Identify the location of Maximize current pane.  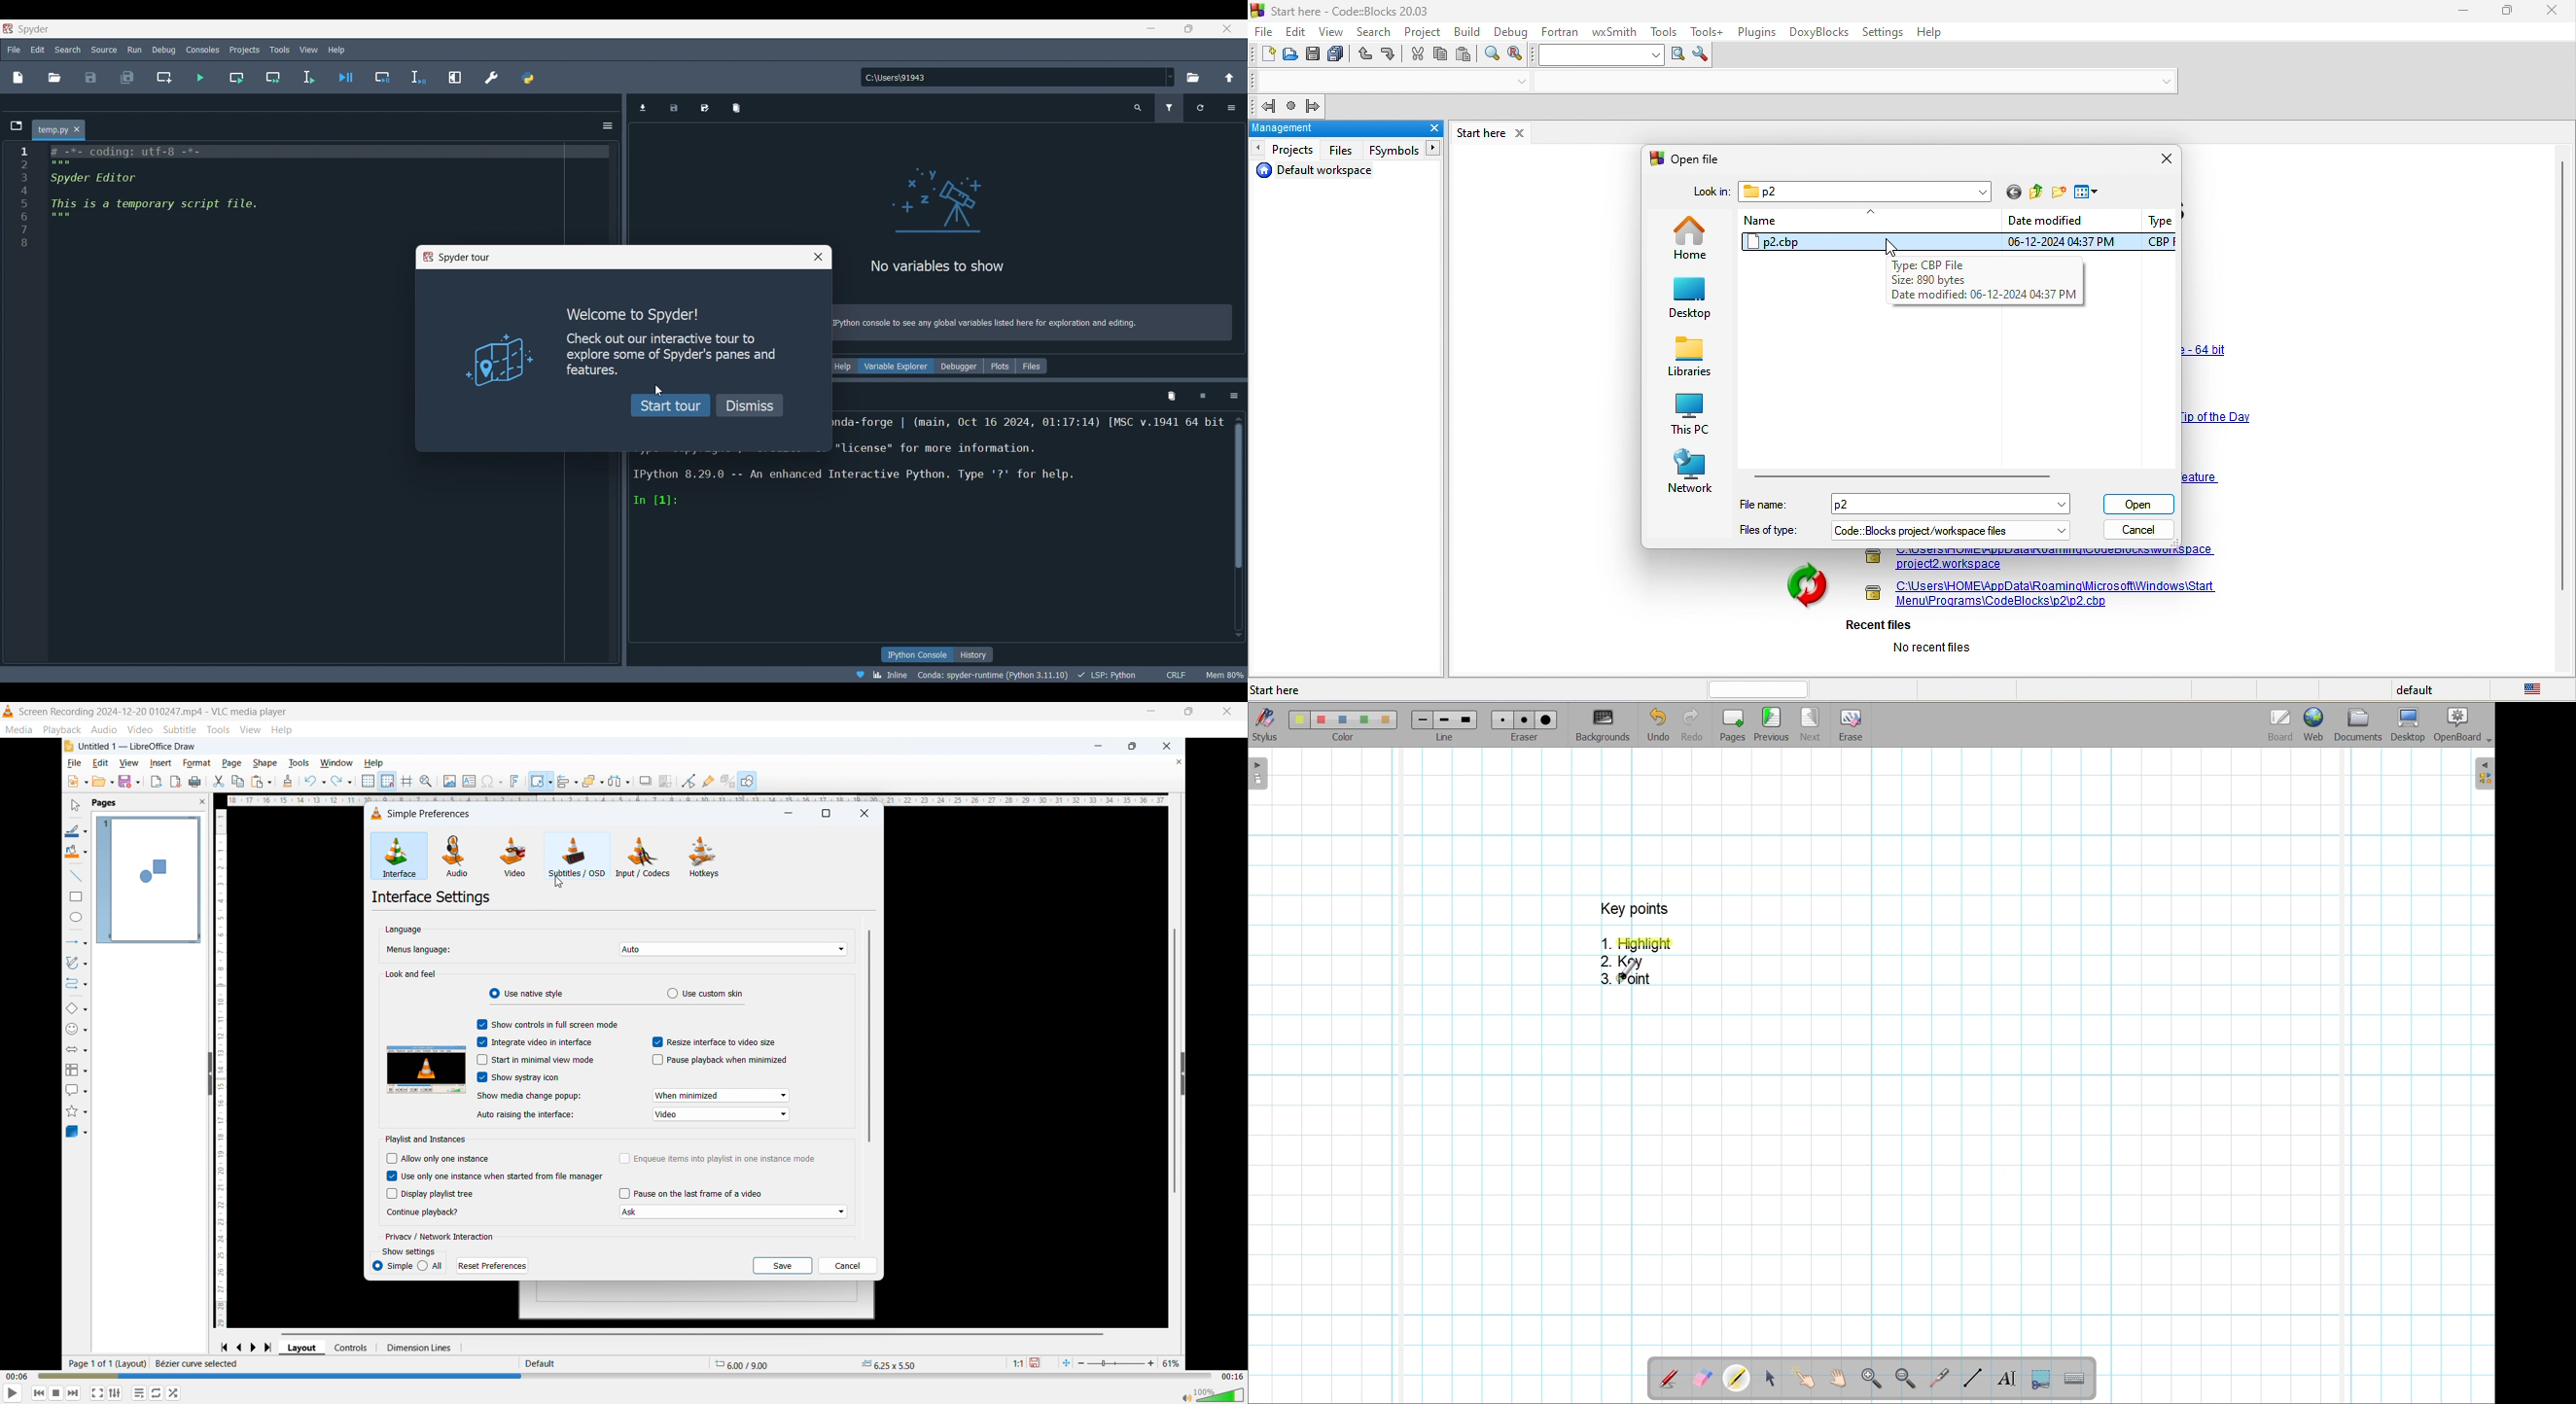
(455, 77).